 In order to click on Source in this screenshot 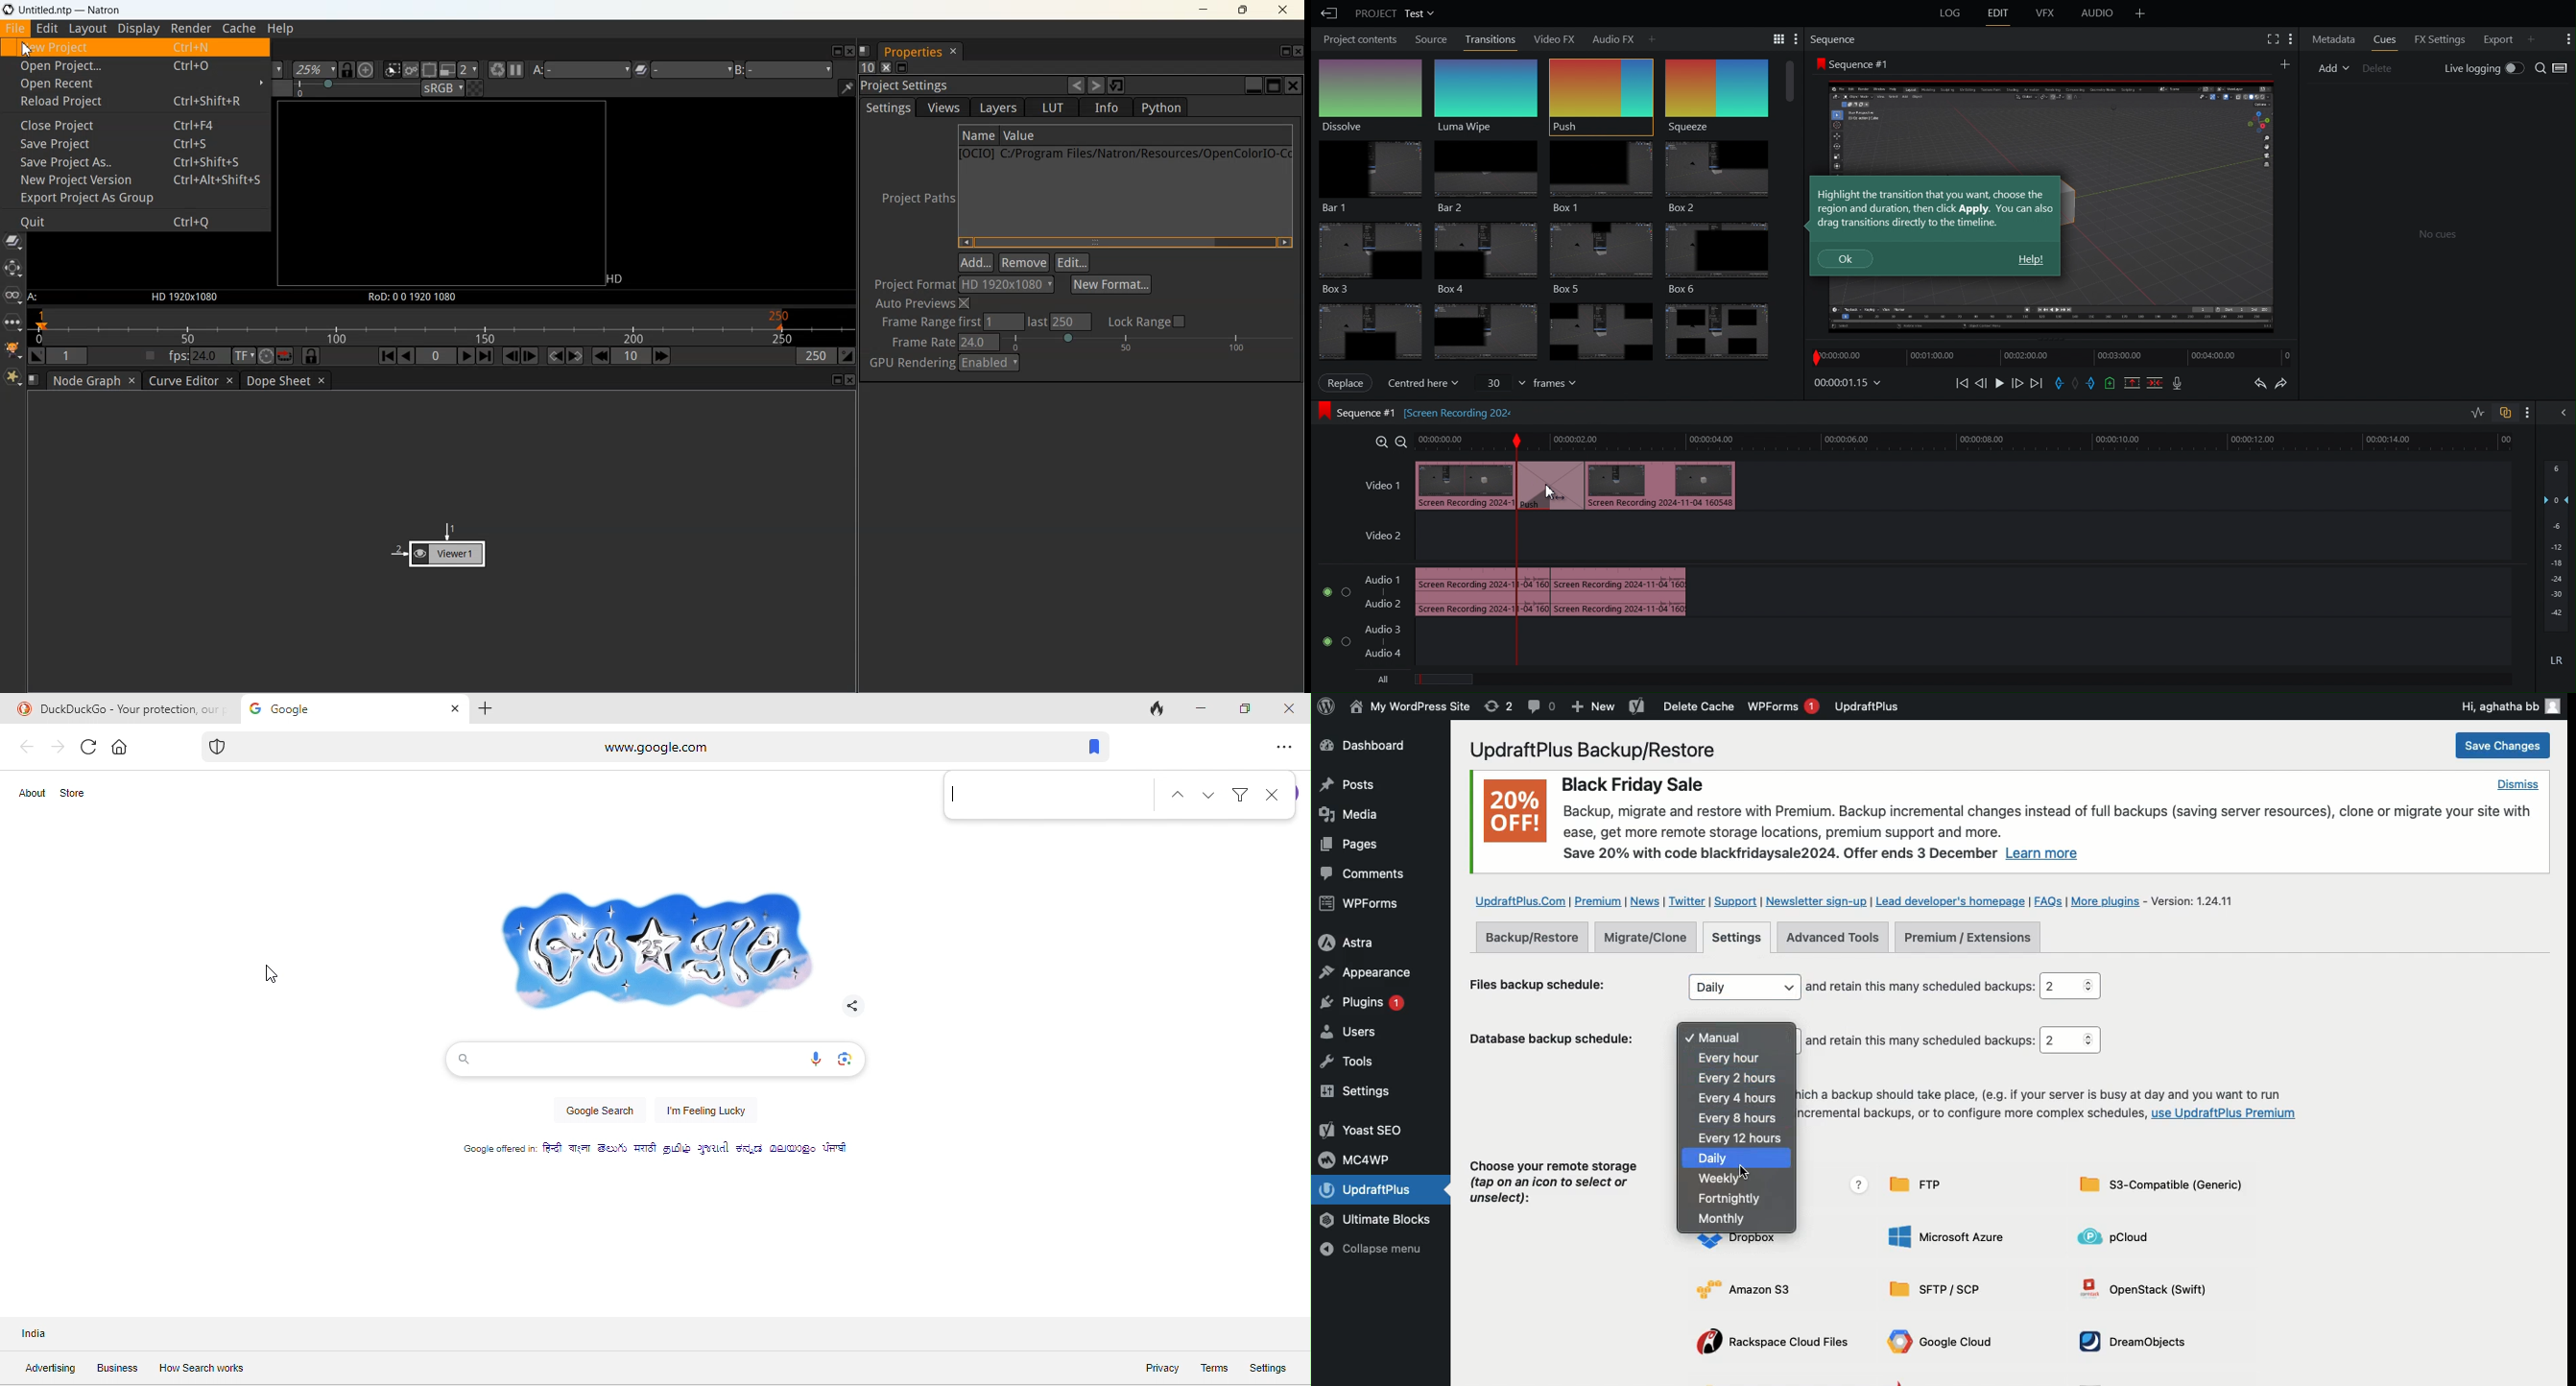, I will do `click(1432, 40)`.